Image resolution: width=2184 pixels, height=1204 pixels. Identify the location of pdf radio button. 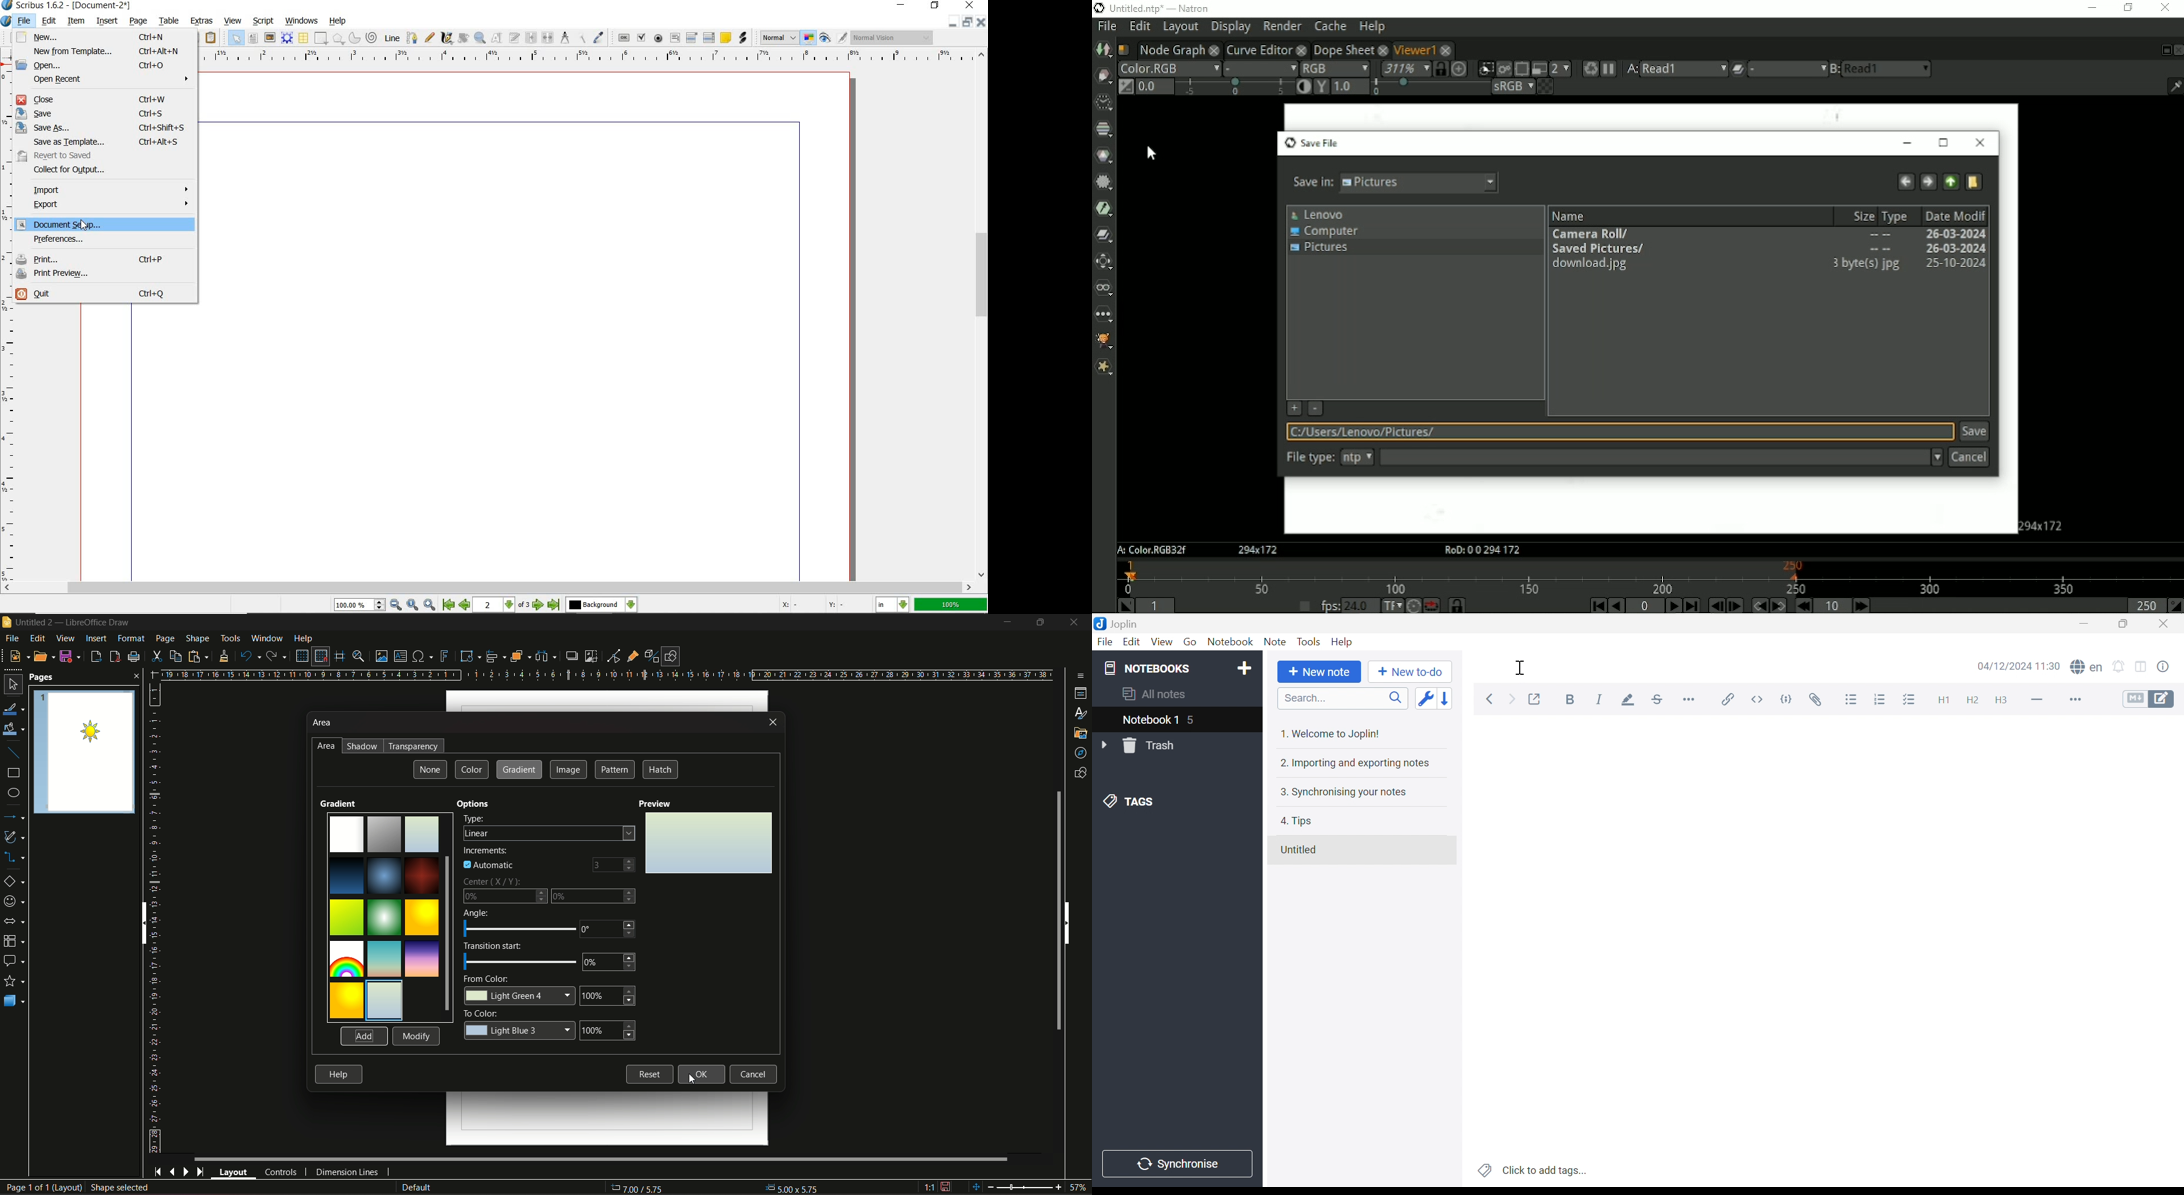
(659, 38).